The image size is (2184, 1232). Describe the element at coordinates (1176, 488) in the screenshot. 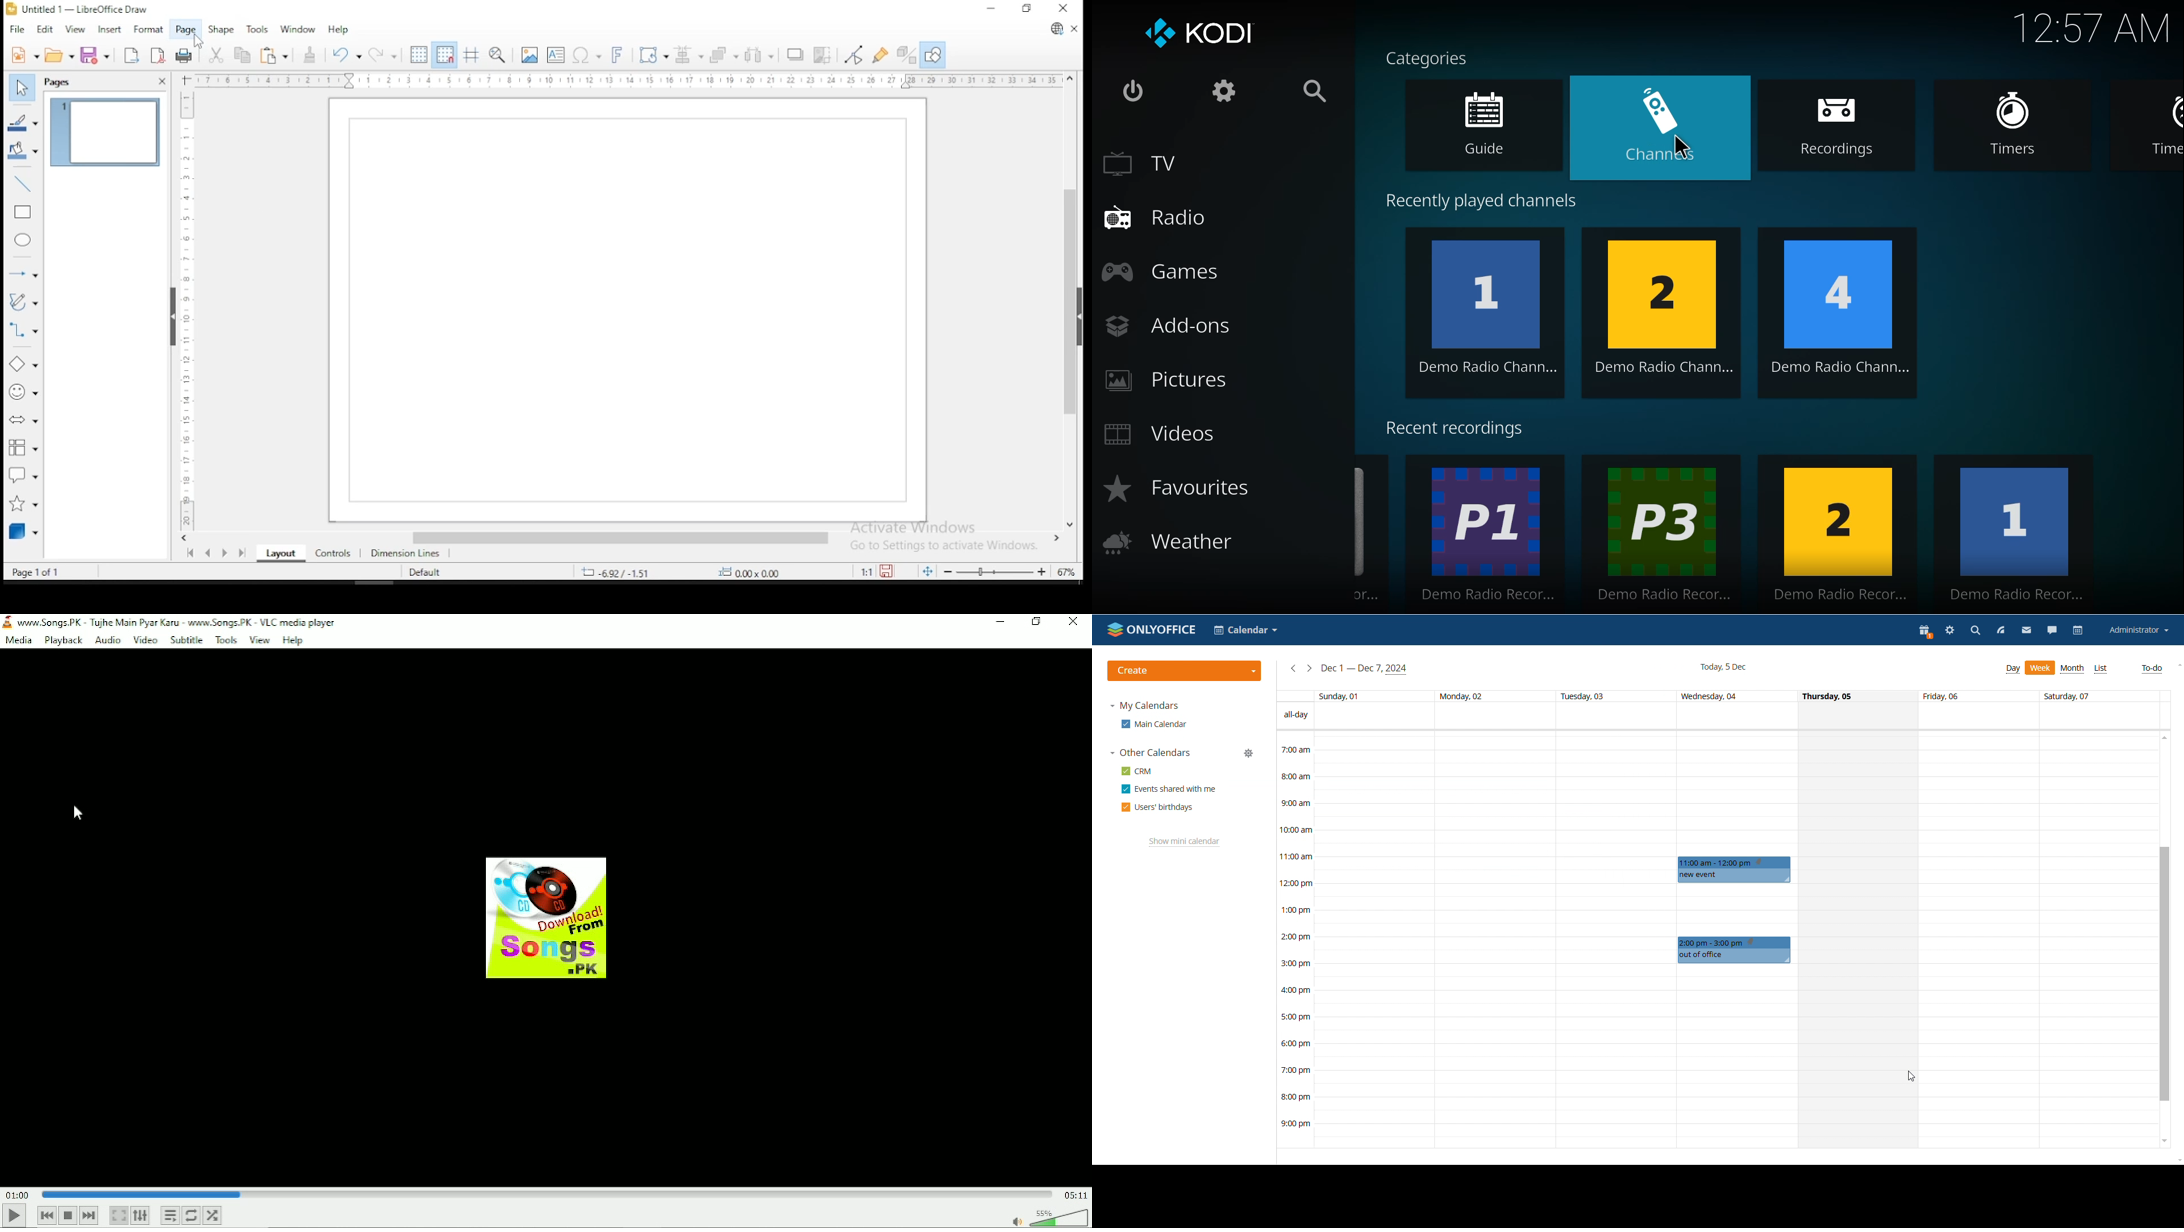

I see `favorites` at that location.